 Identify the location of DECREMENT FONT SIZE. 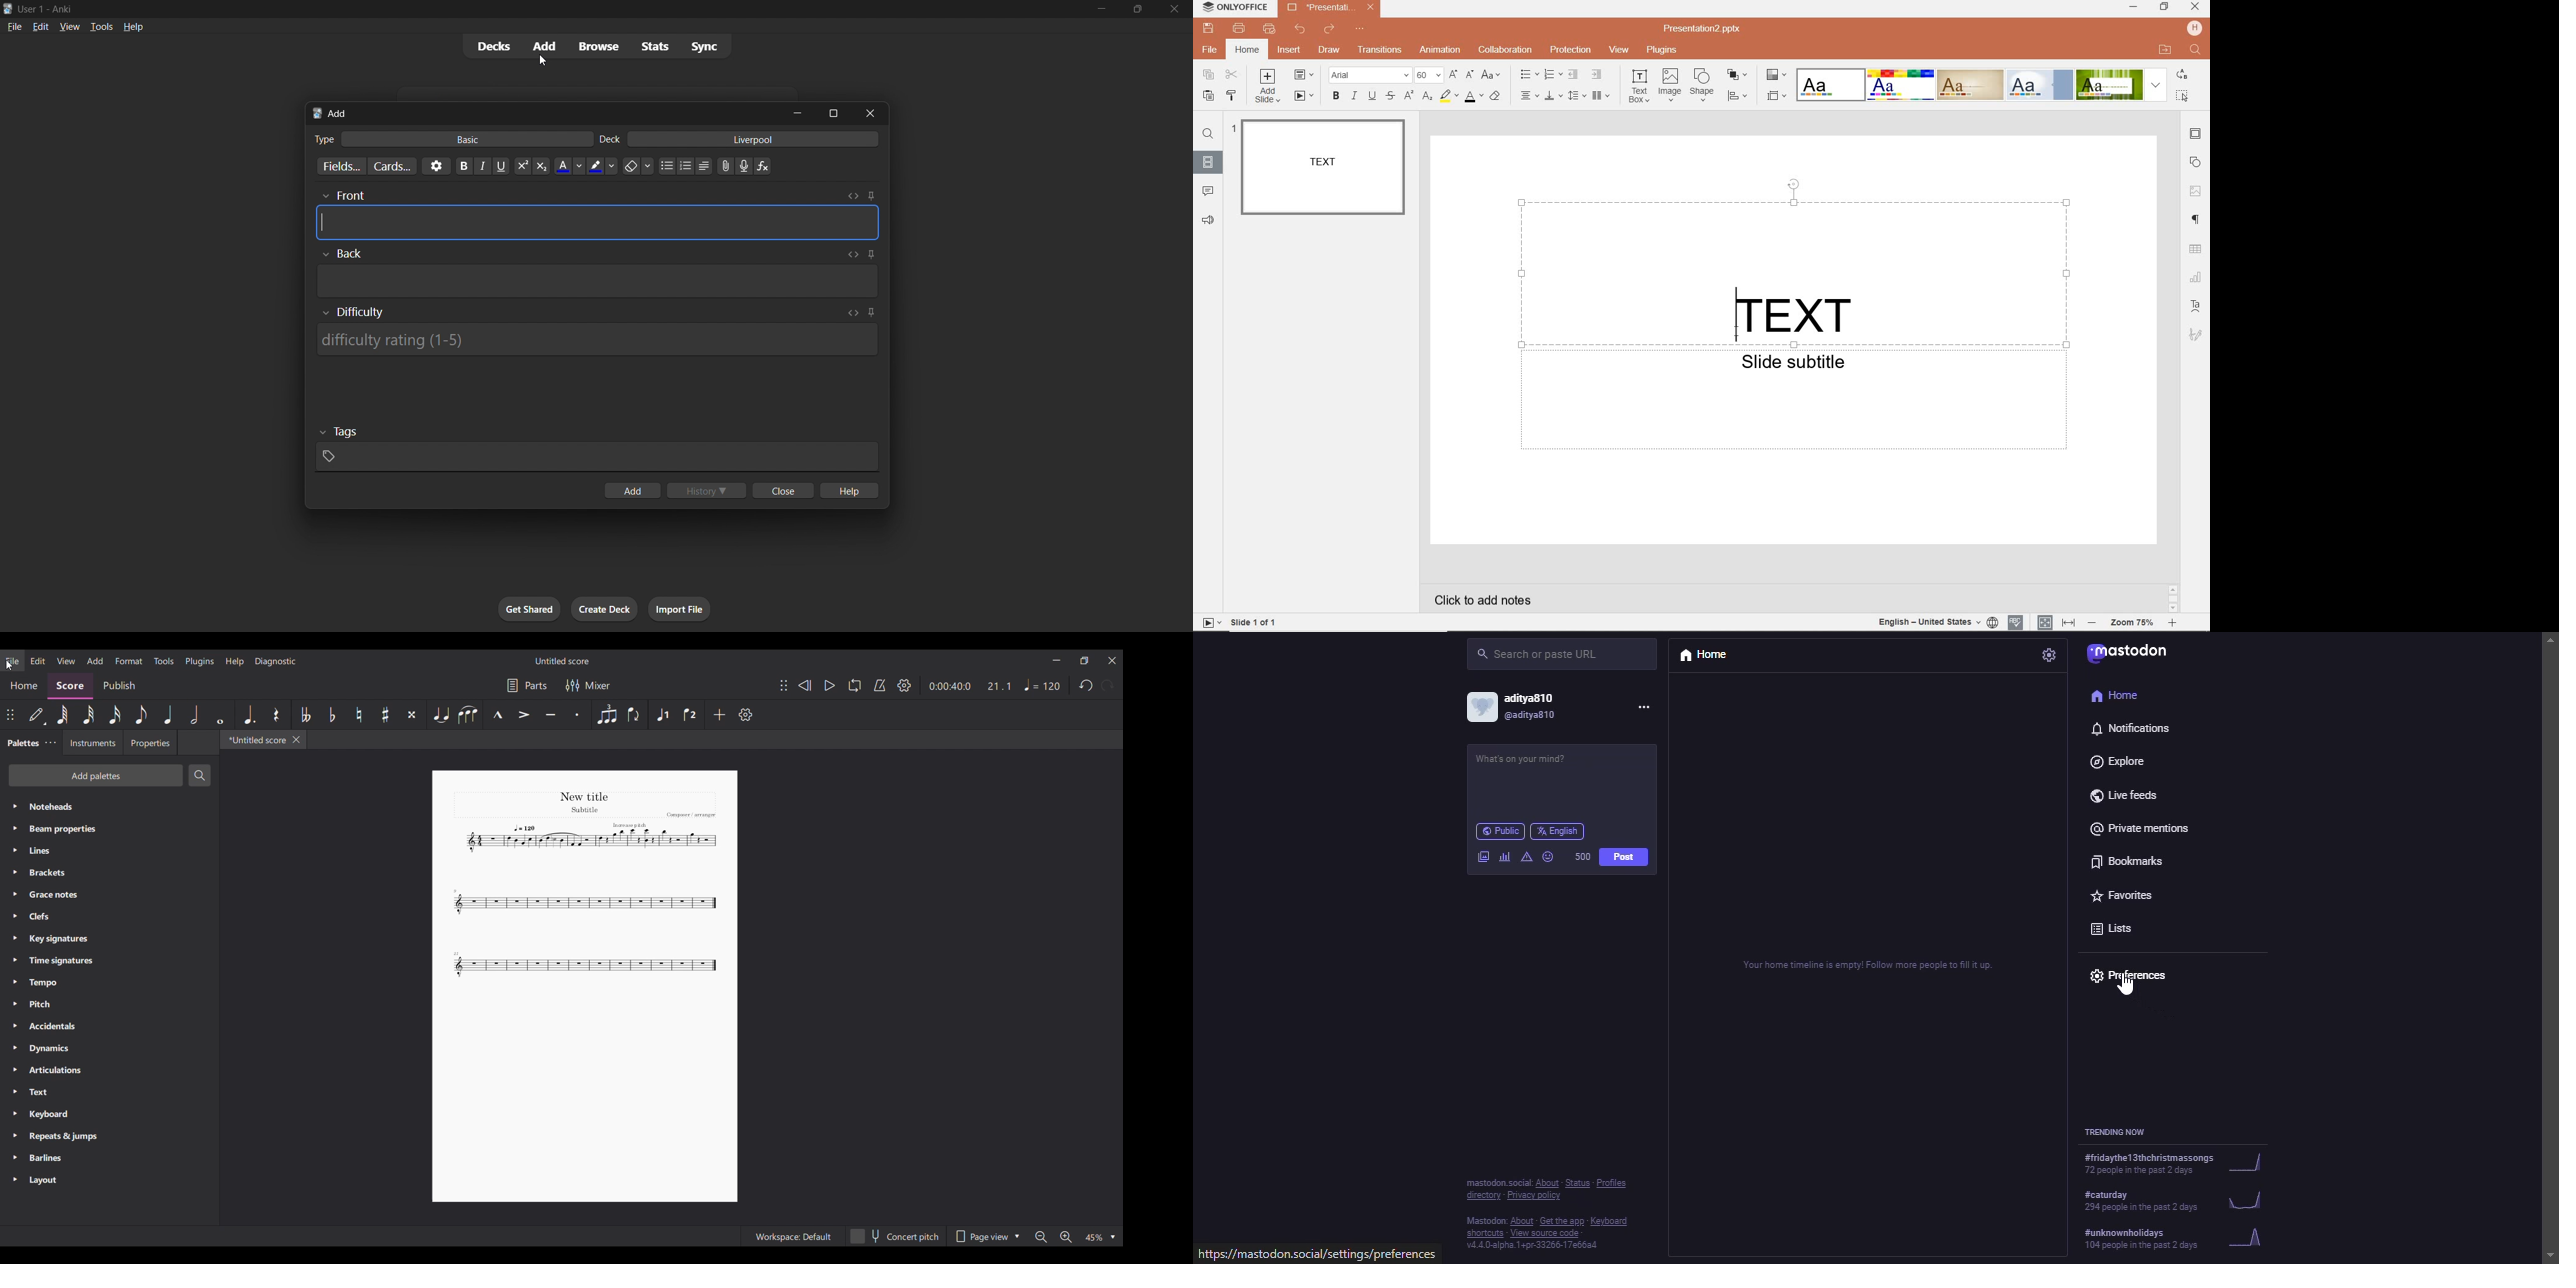
(1470, 76).